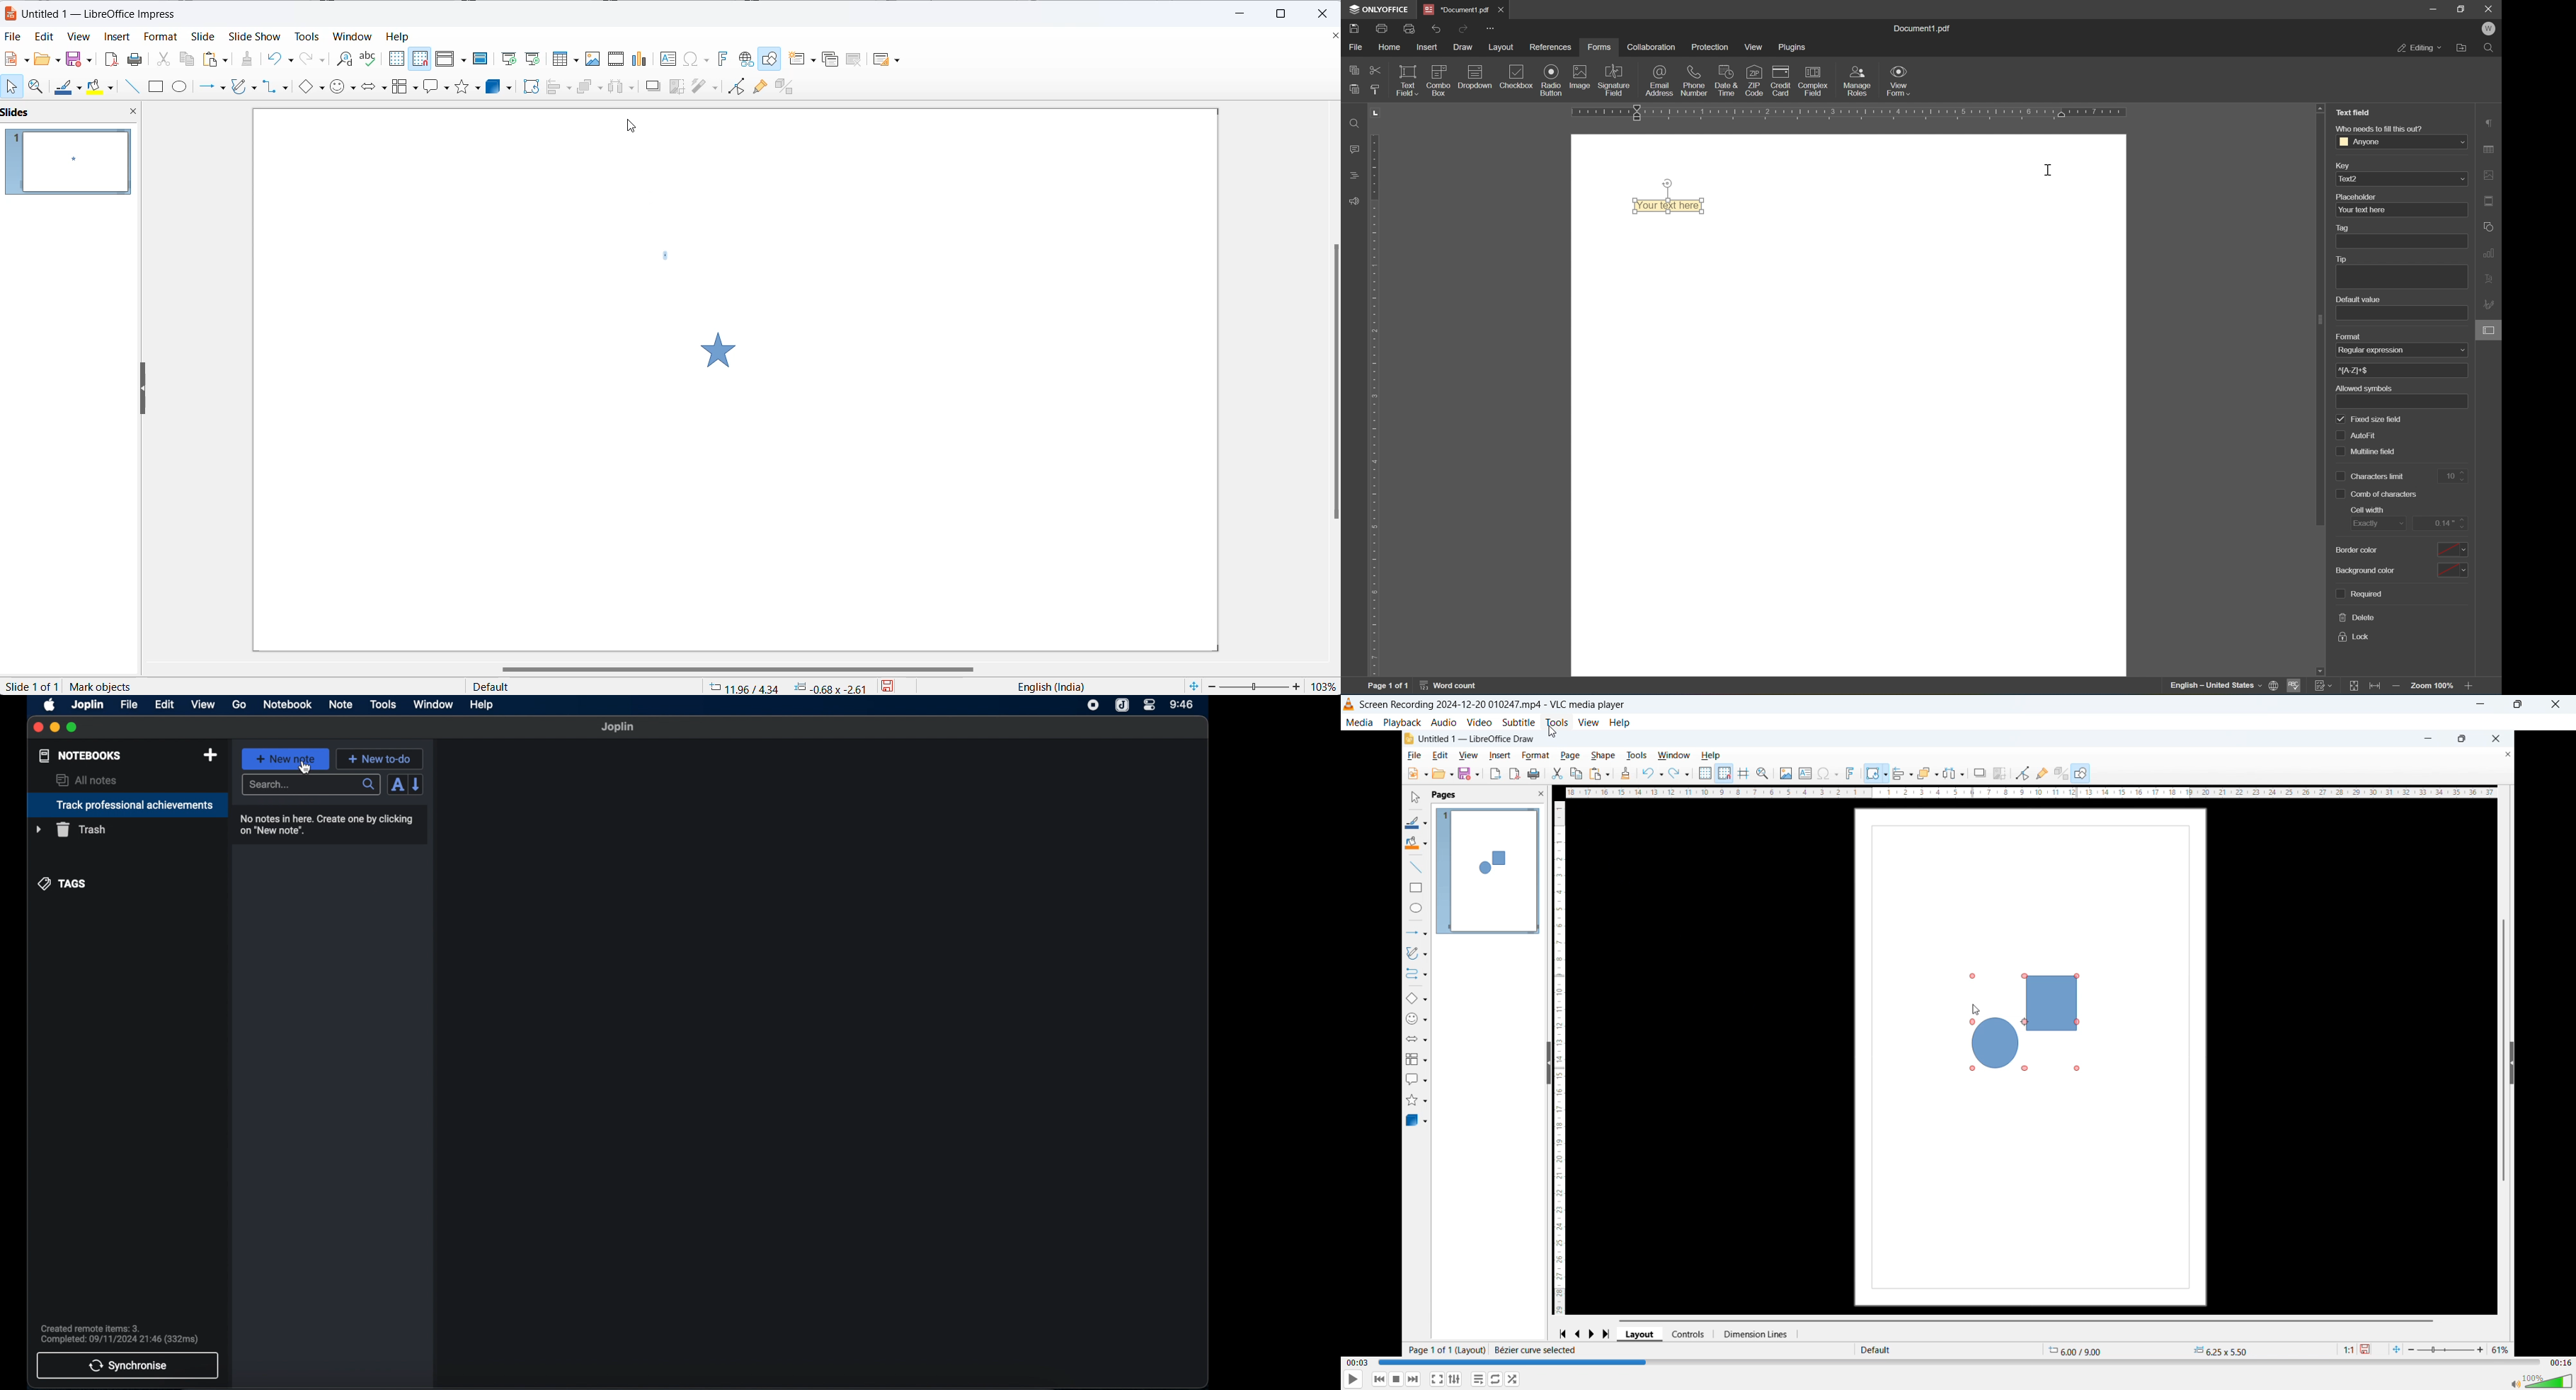  I want to click on notebooks, so click(79, 755).